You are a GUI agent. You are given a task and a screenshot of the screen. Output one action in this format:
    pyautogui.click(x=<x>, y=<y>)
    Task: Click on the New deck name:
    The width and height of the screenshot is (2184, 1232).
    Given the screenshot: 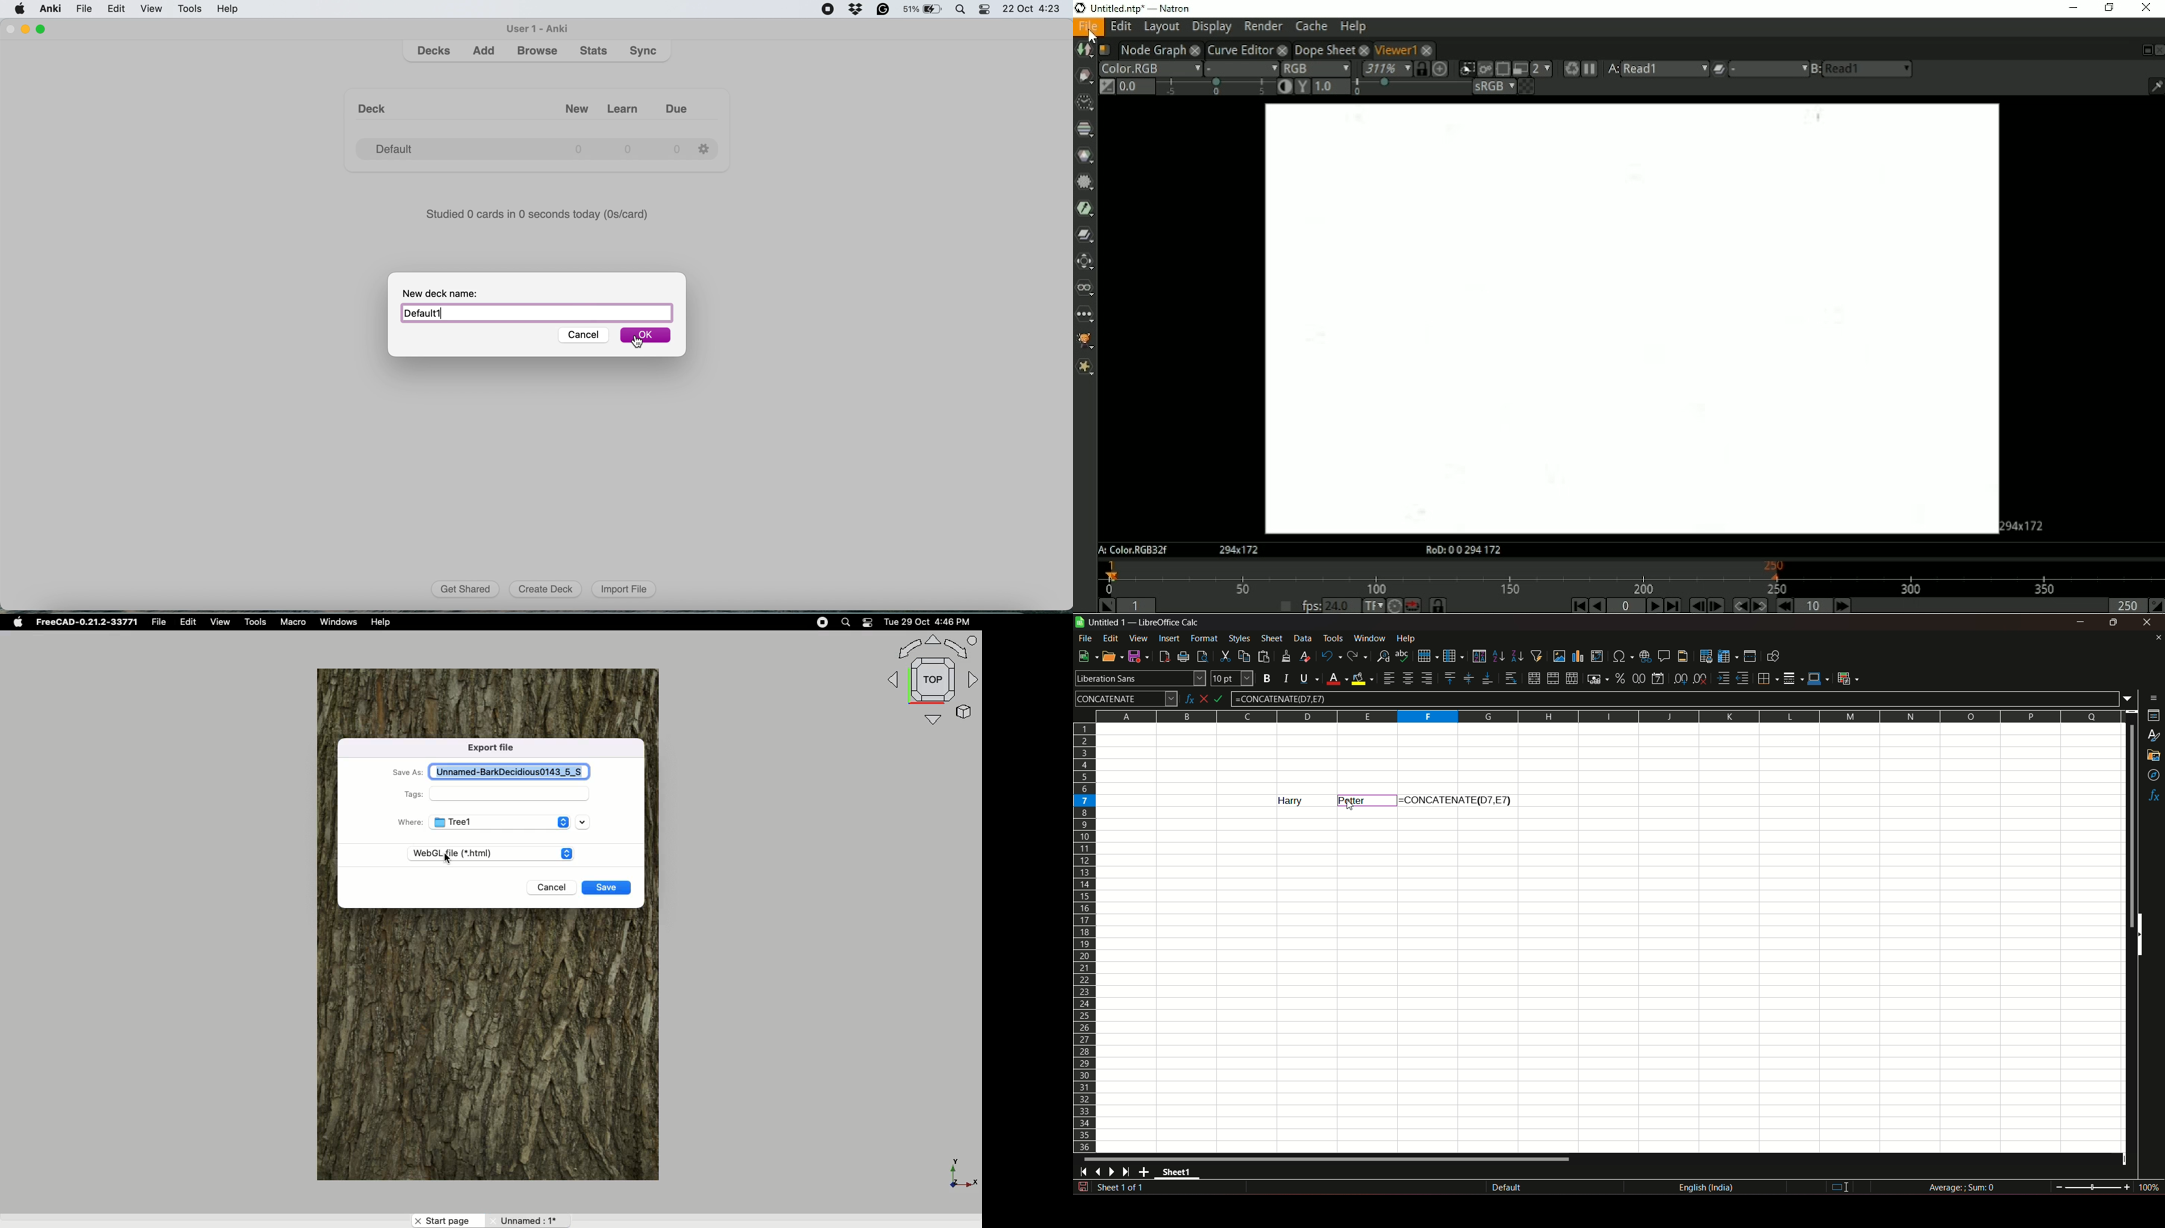 What is the action you would take?
    pyautogui.click(x=449, y=292)
    